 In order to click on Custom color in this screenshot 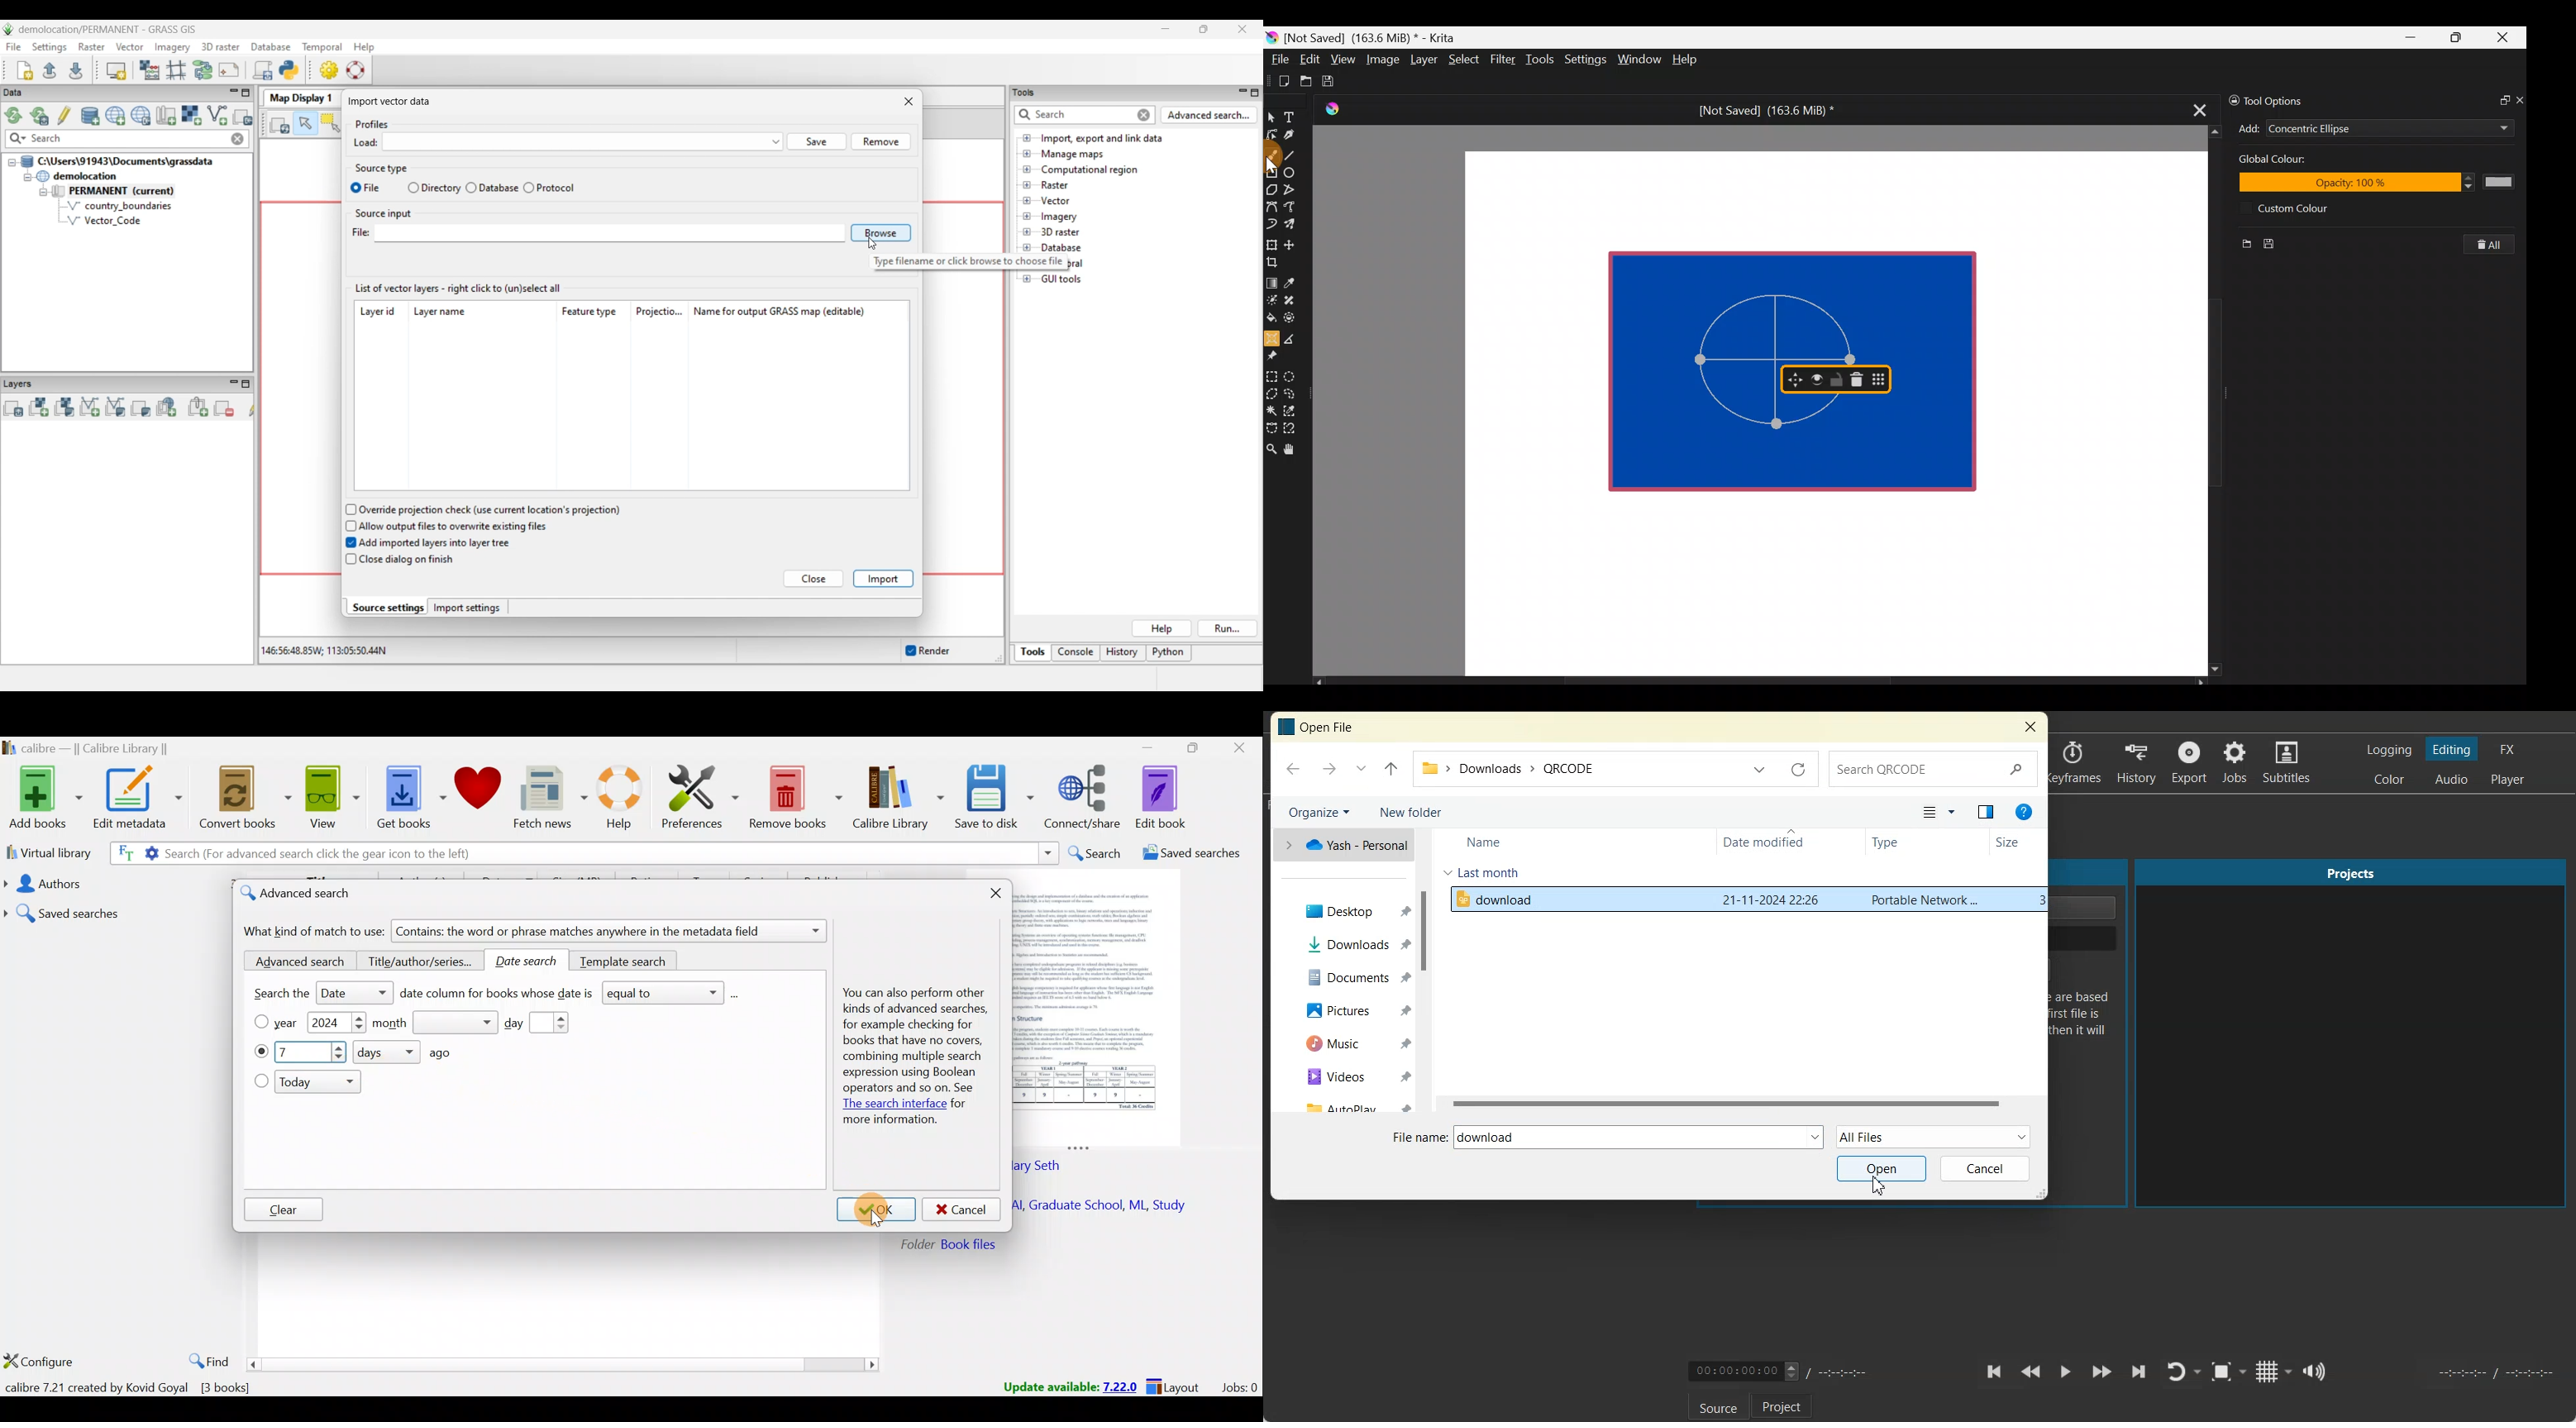, I will do `click(2297, 209)`.